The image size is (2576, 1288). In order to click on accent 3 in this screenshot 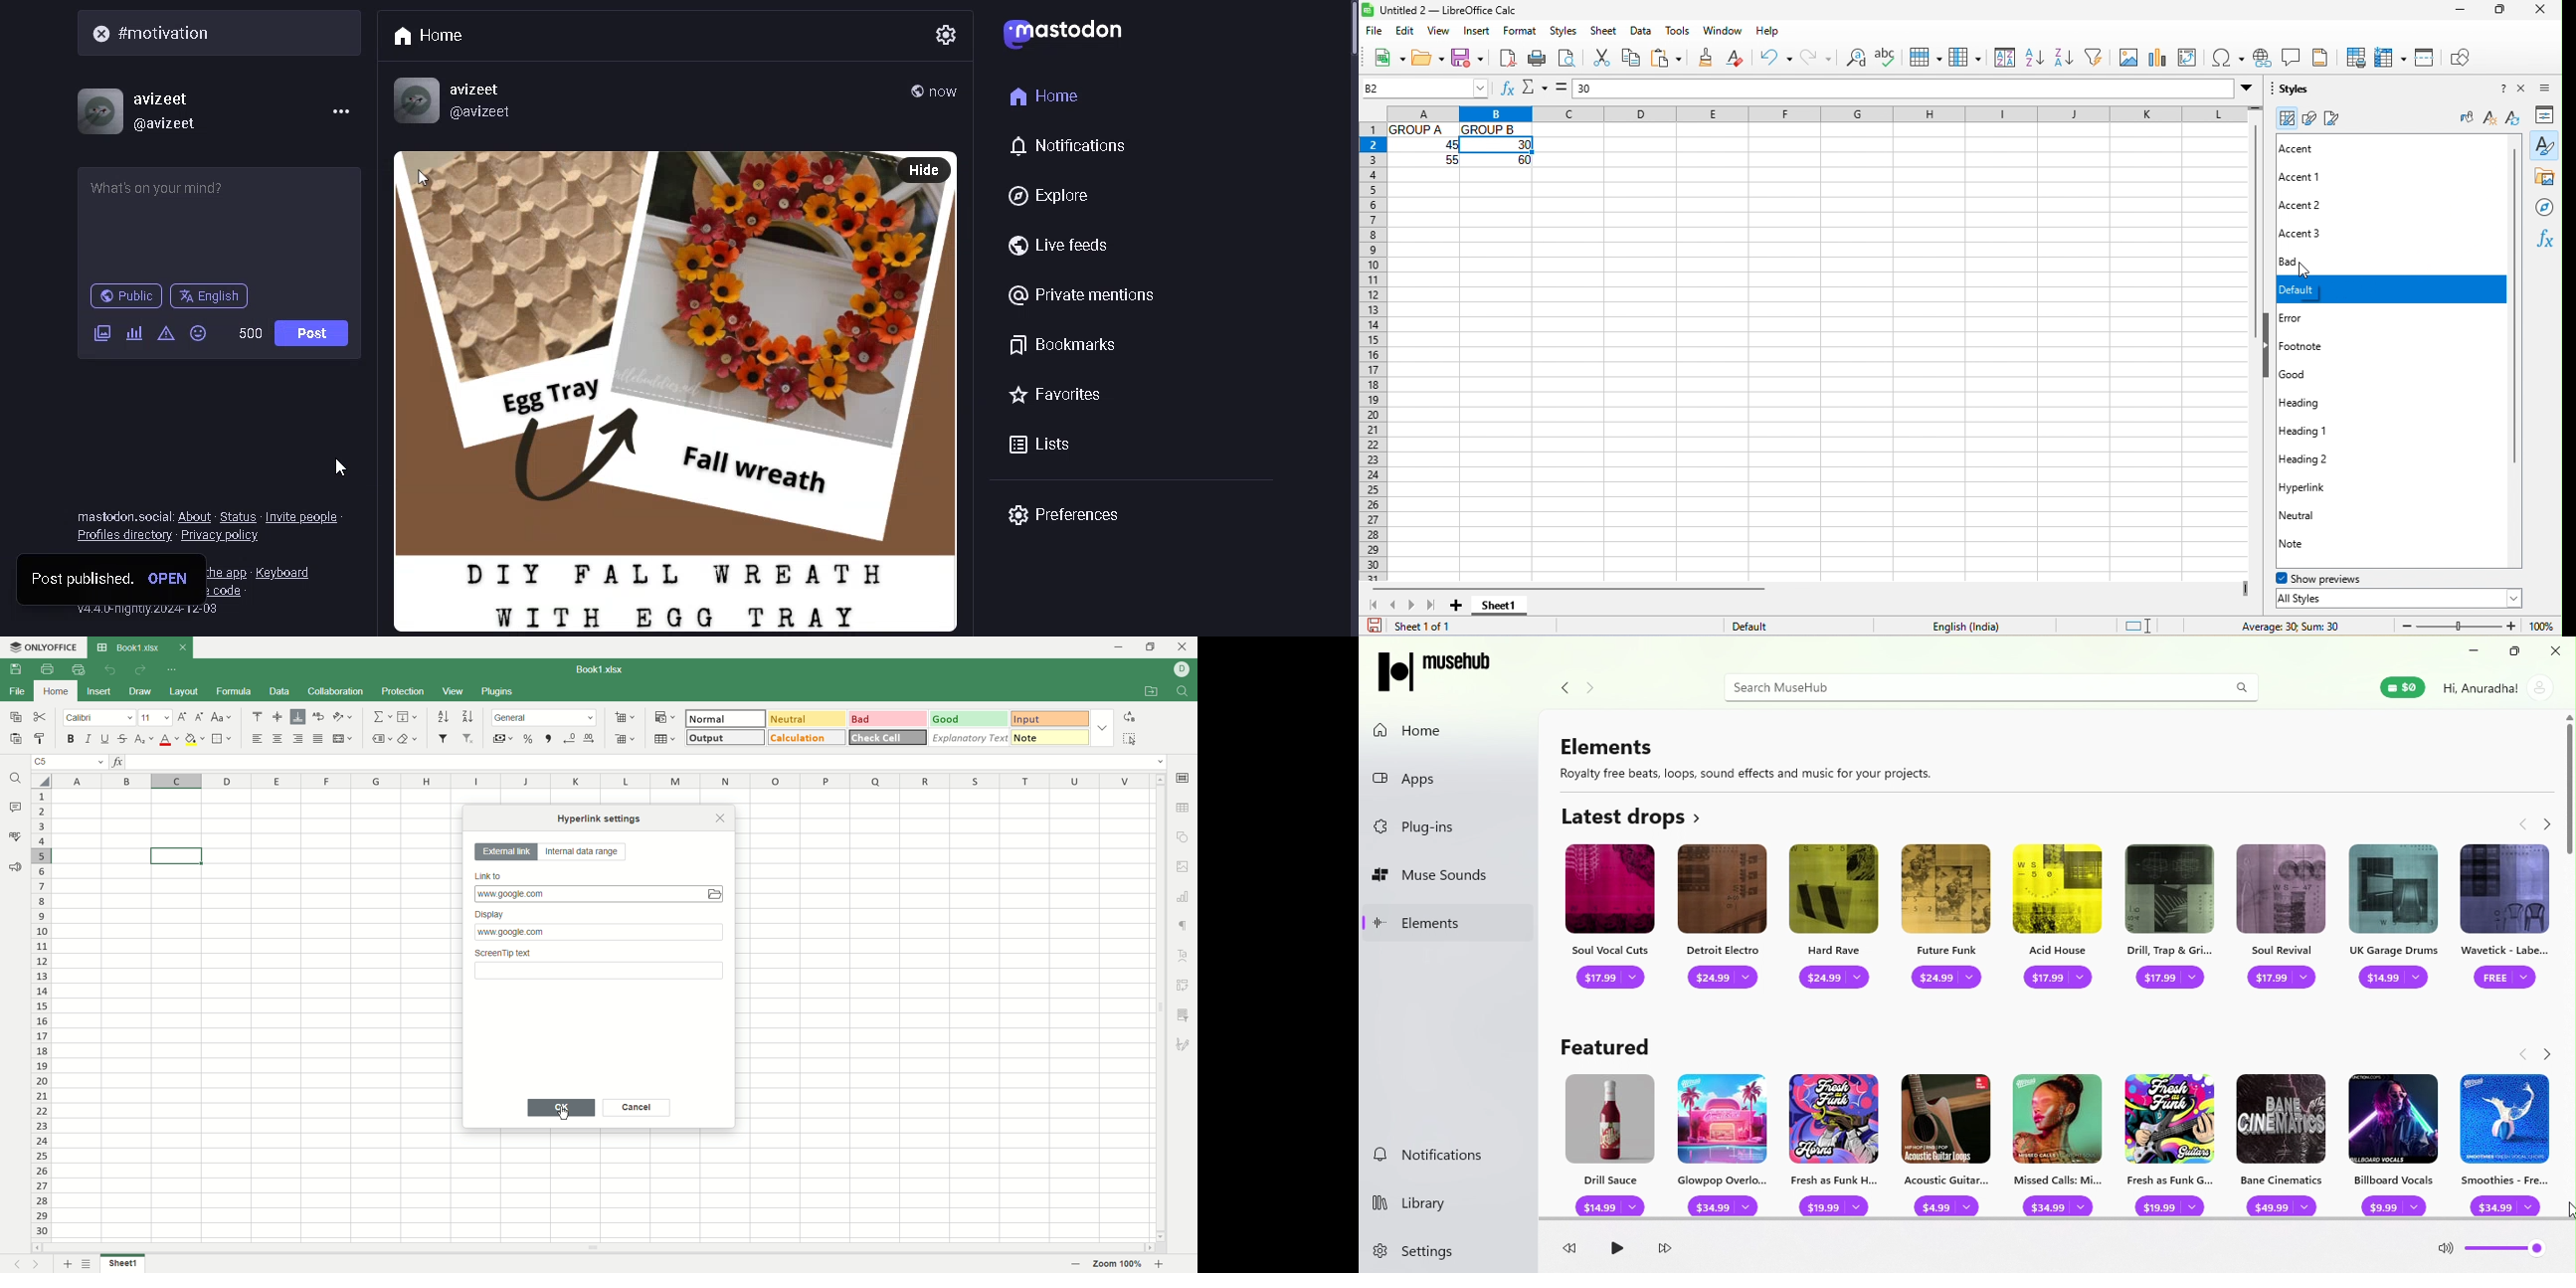, I will do `click(2320, 231)`.